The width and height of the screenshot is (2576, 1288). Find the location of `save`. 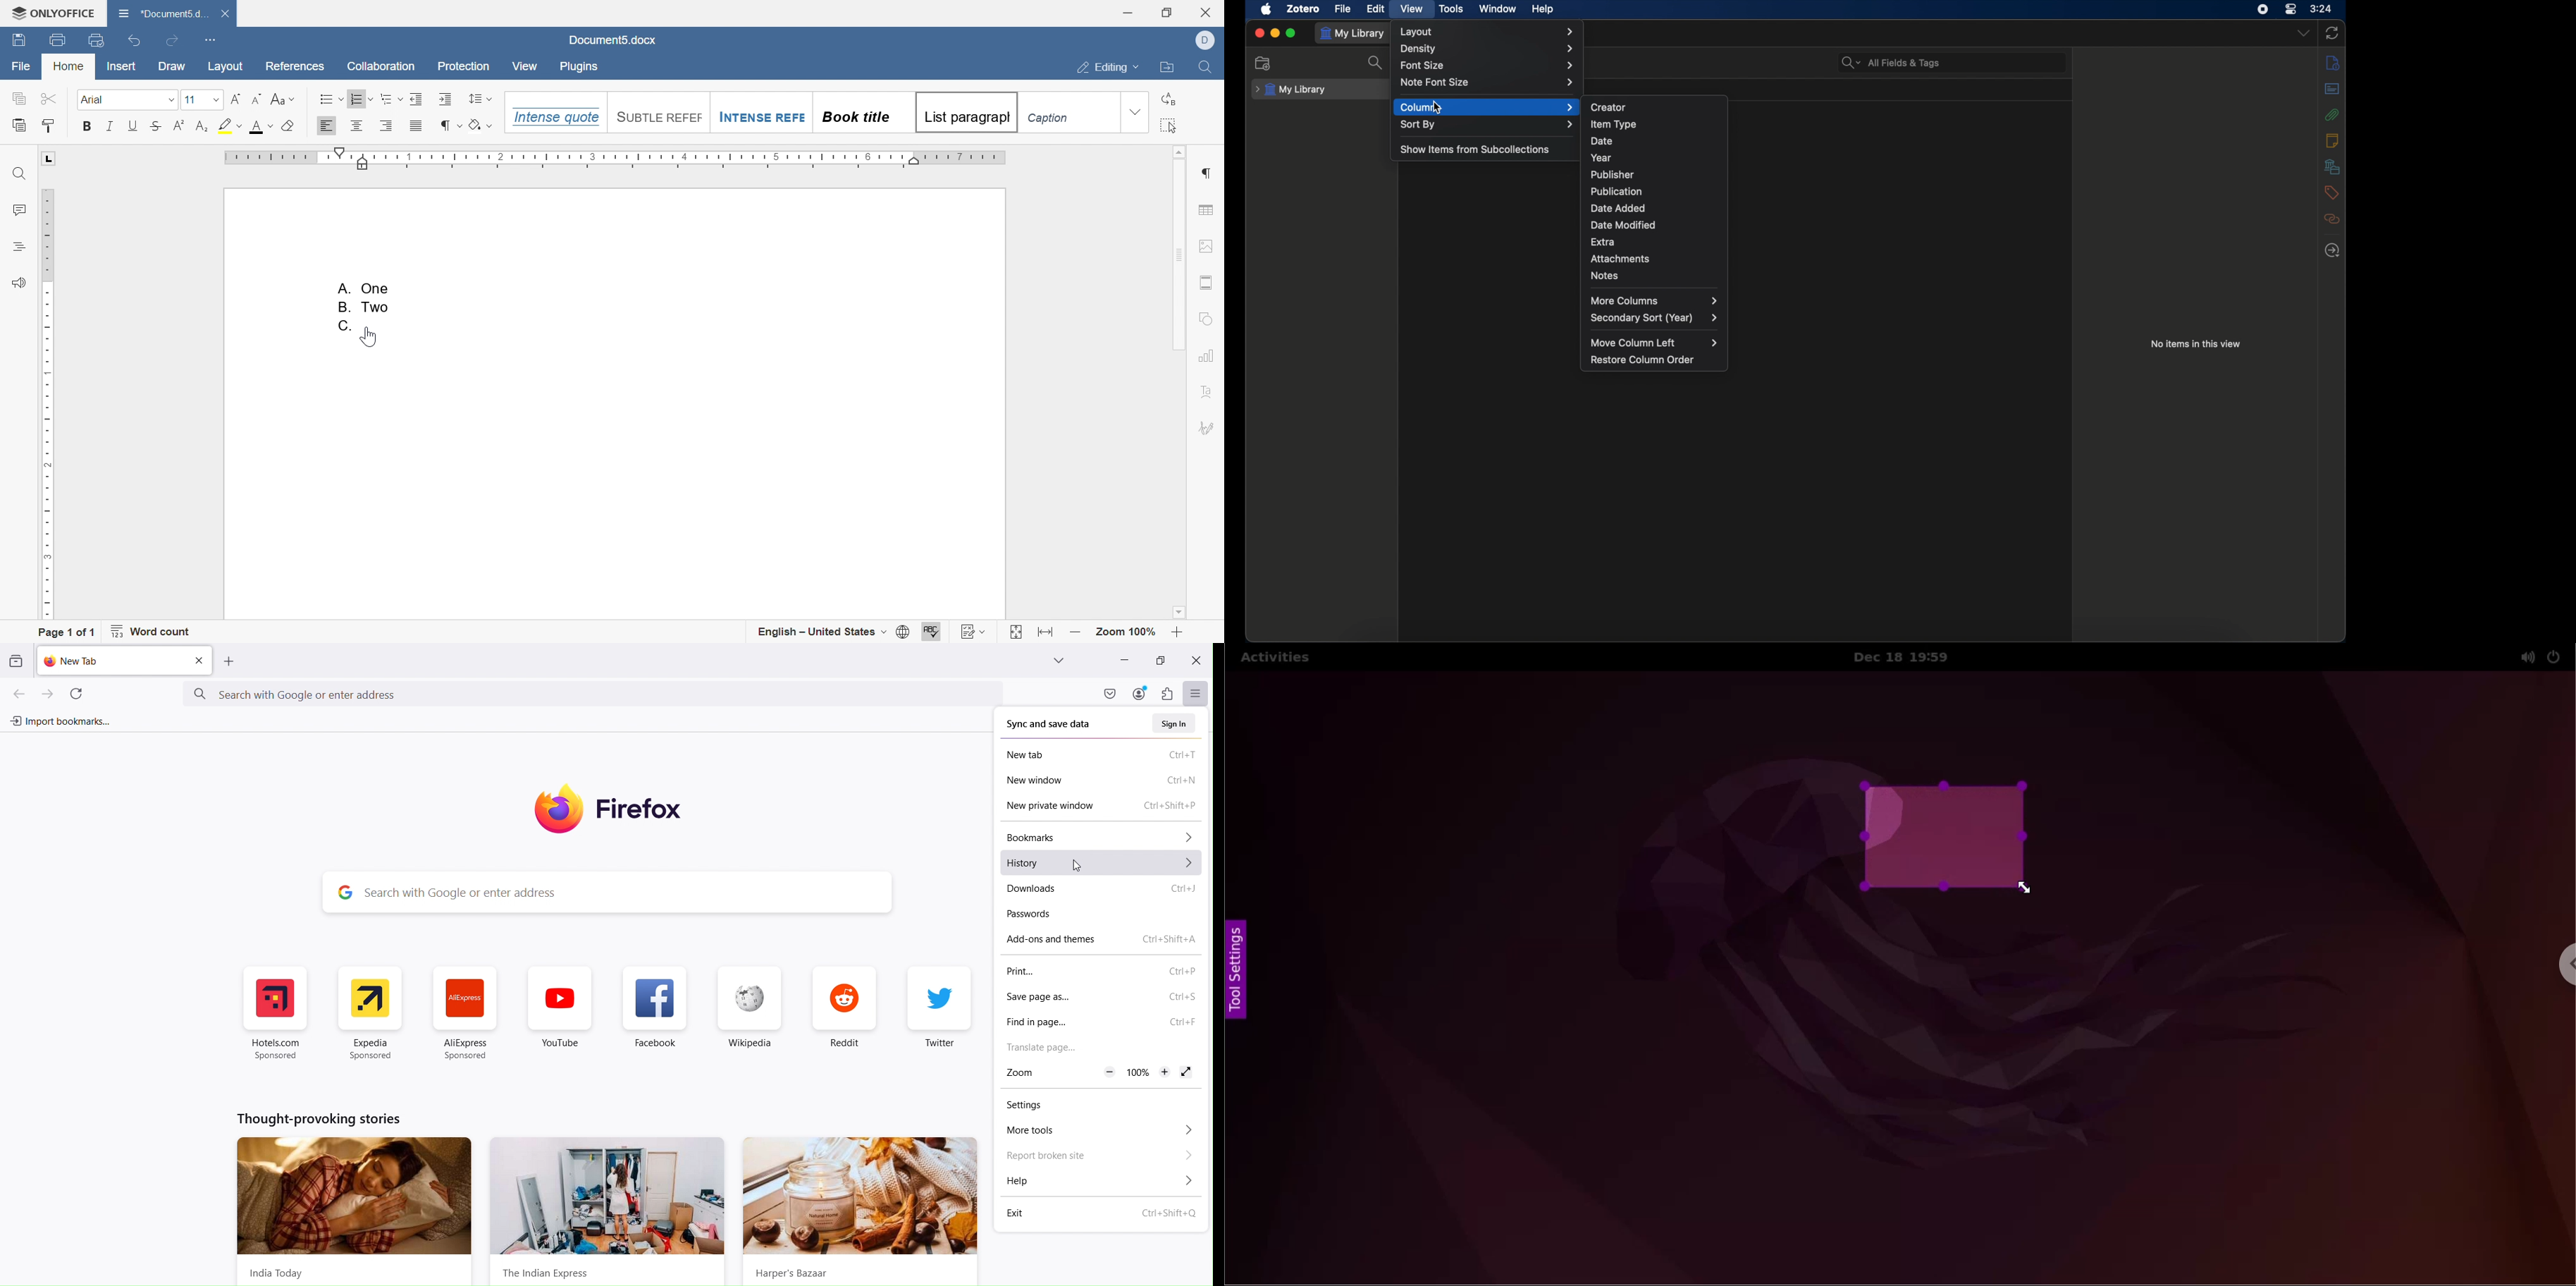

save is located at coordinates (21, 40).